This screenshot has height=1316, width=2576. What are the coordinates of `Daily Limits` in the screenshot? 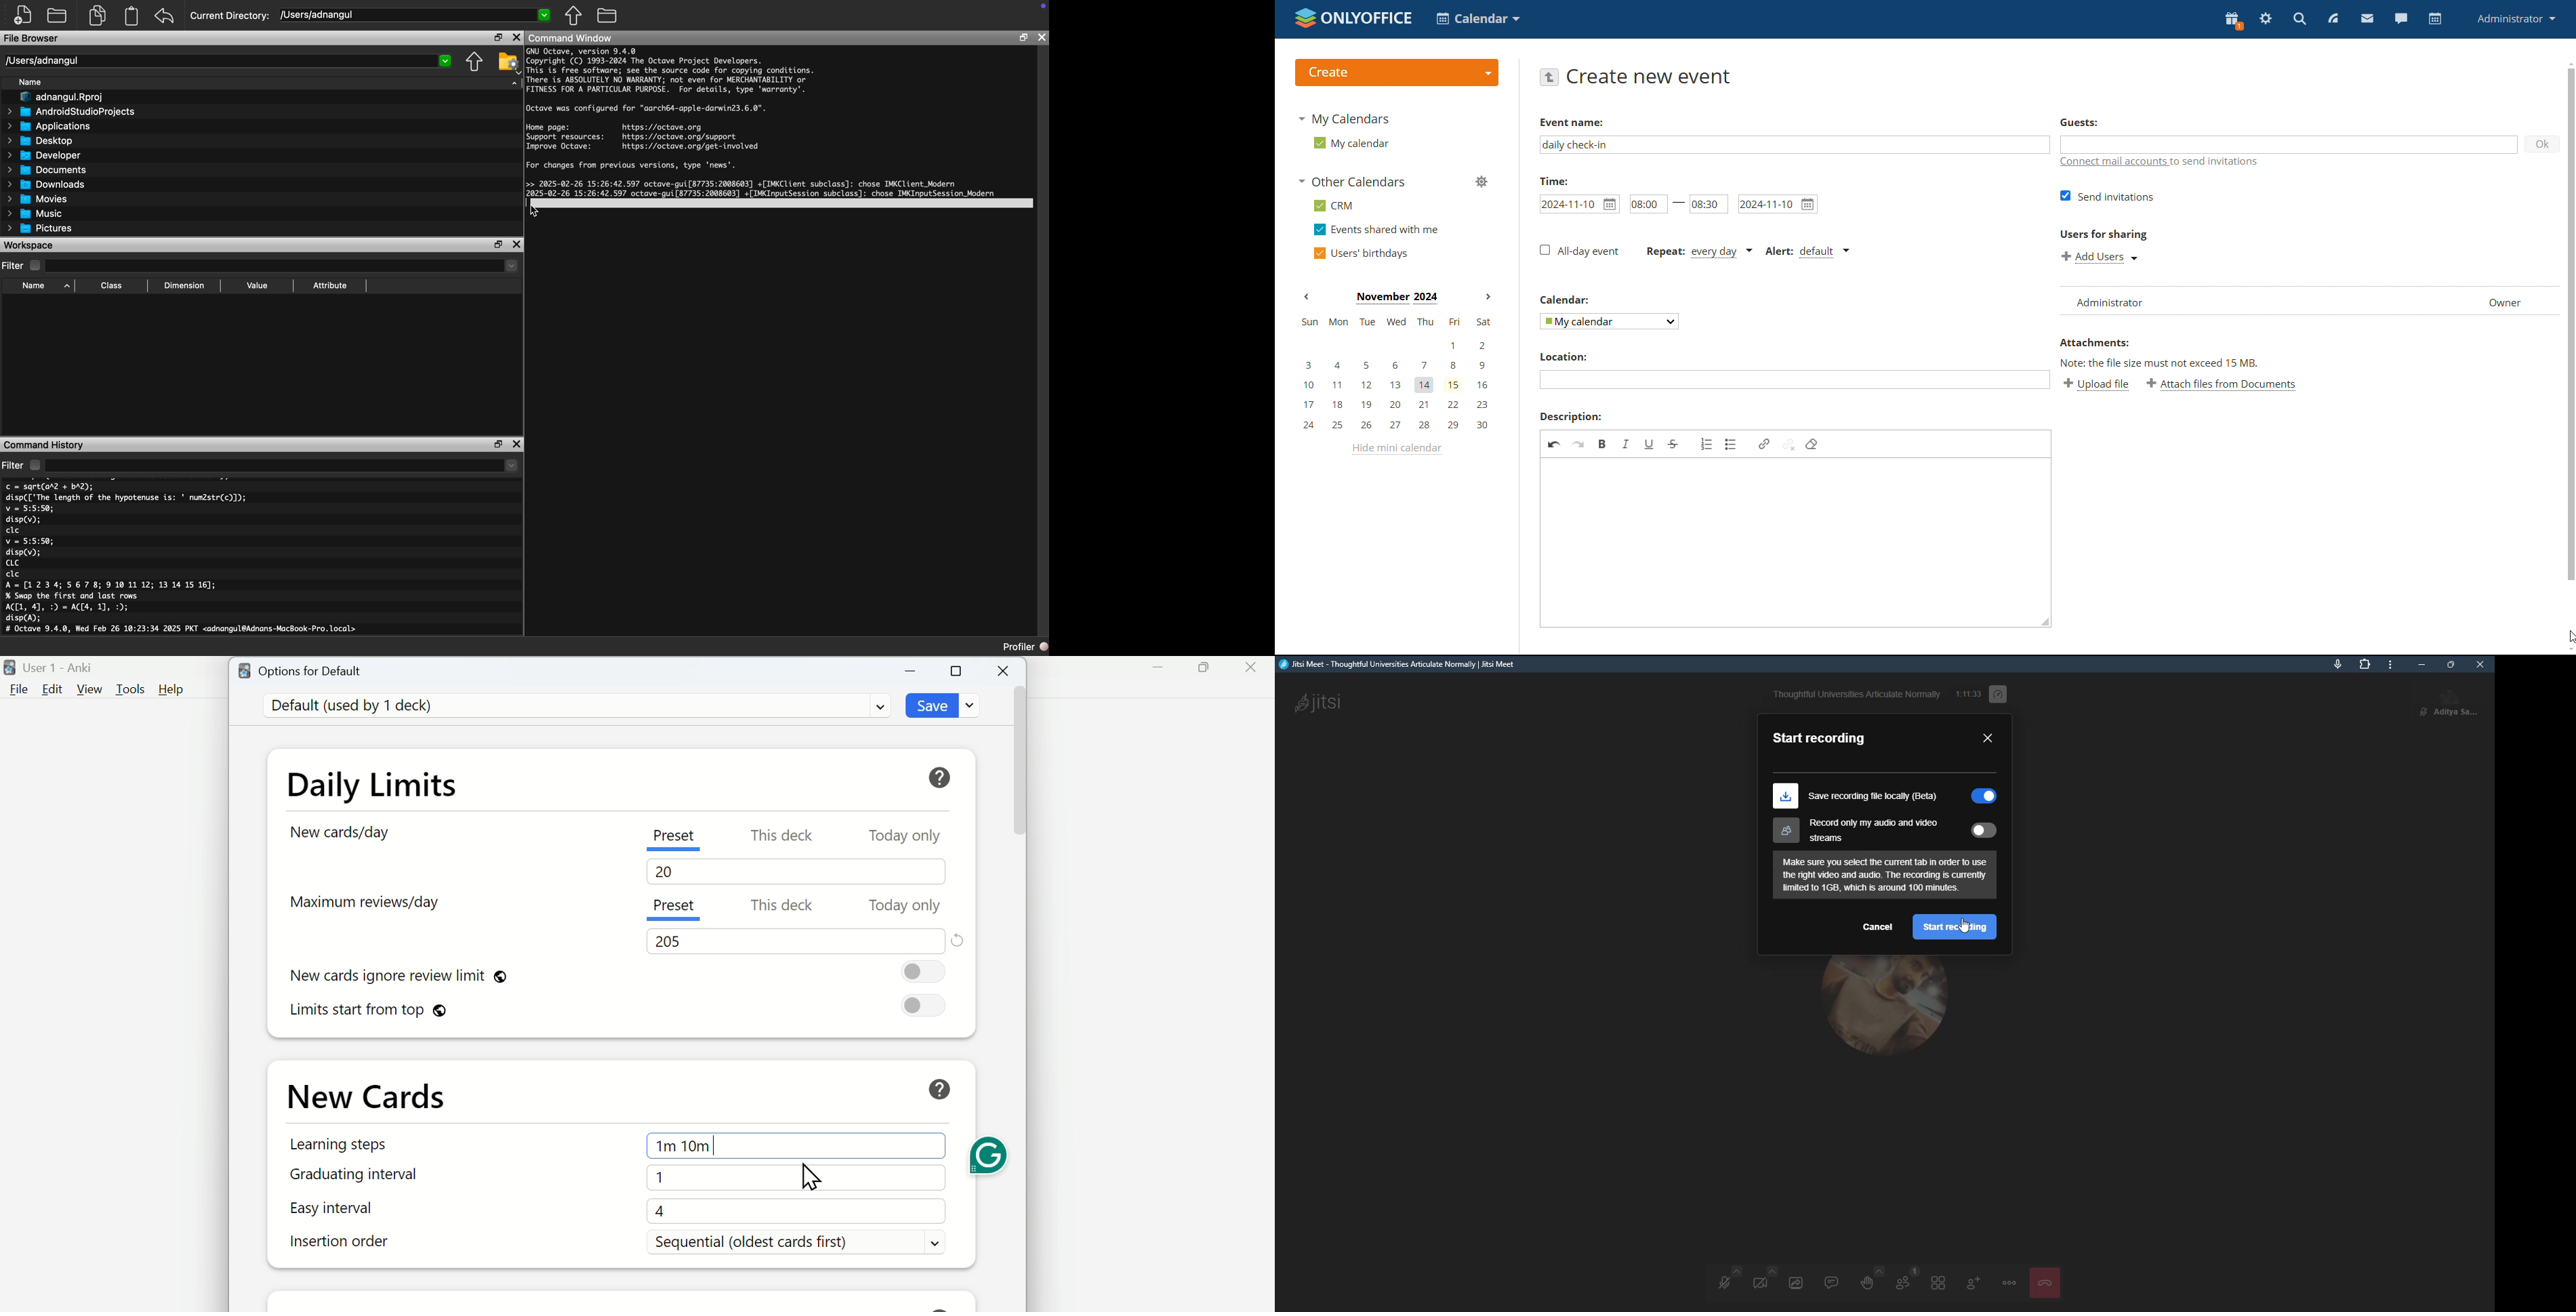 It's located at (386, 781).